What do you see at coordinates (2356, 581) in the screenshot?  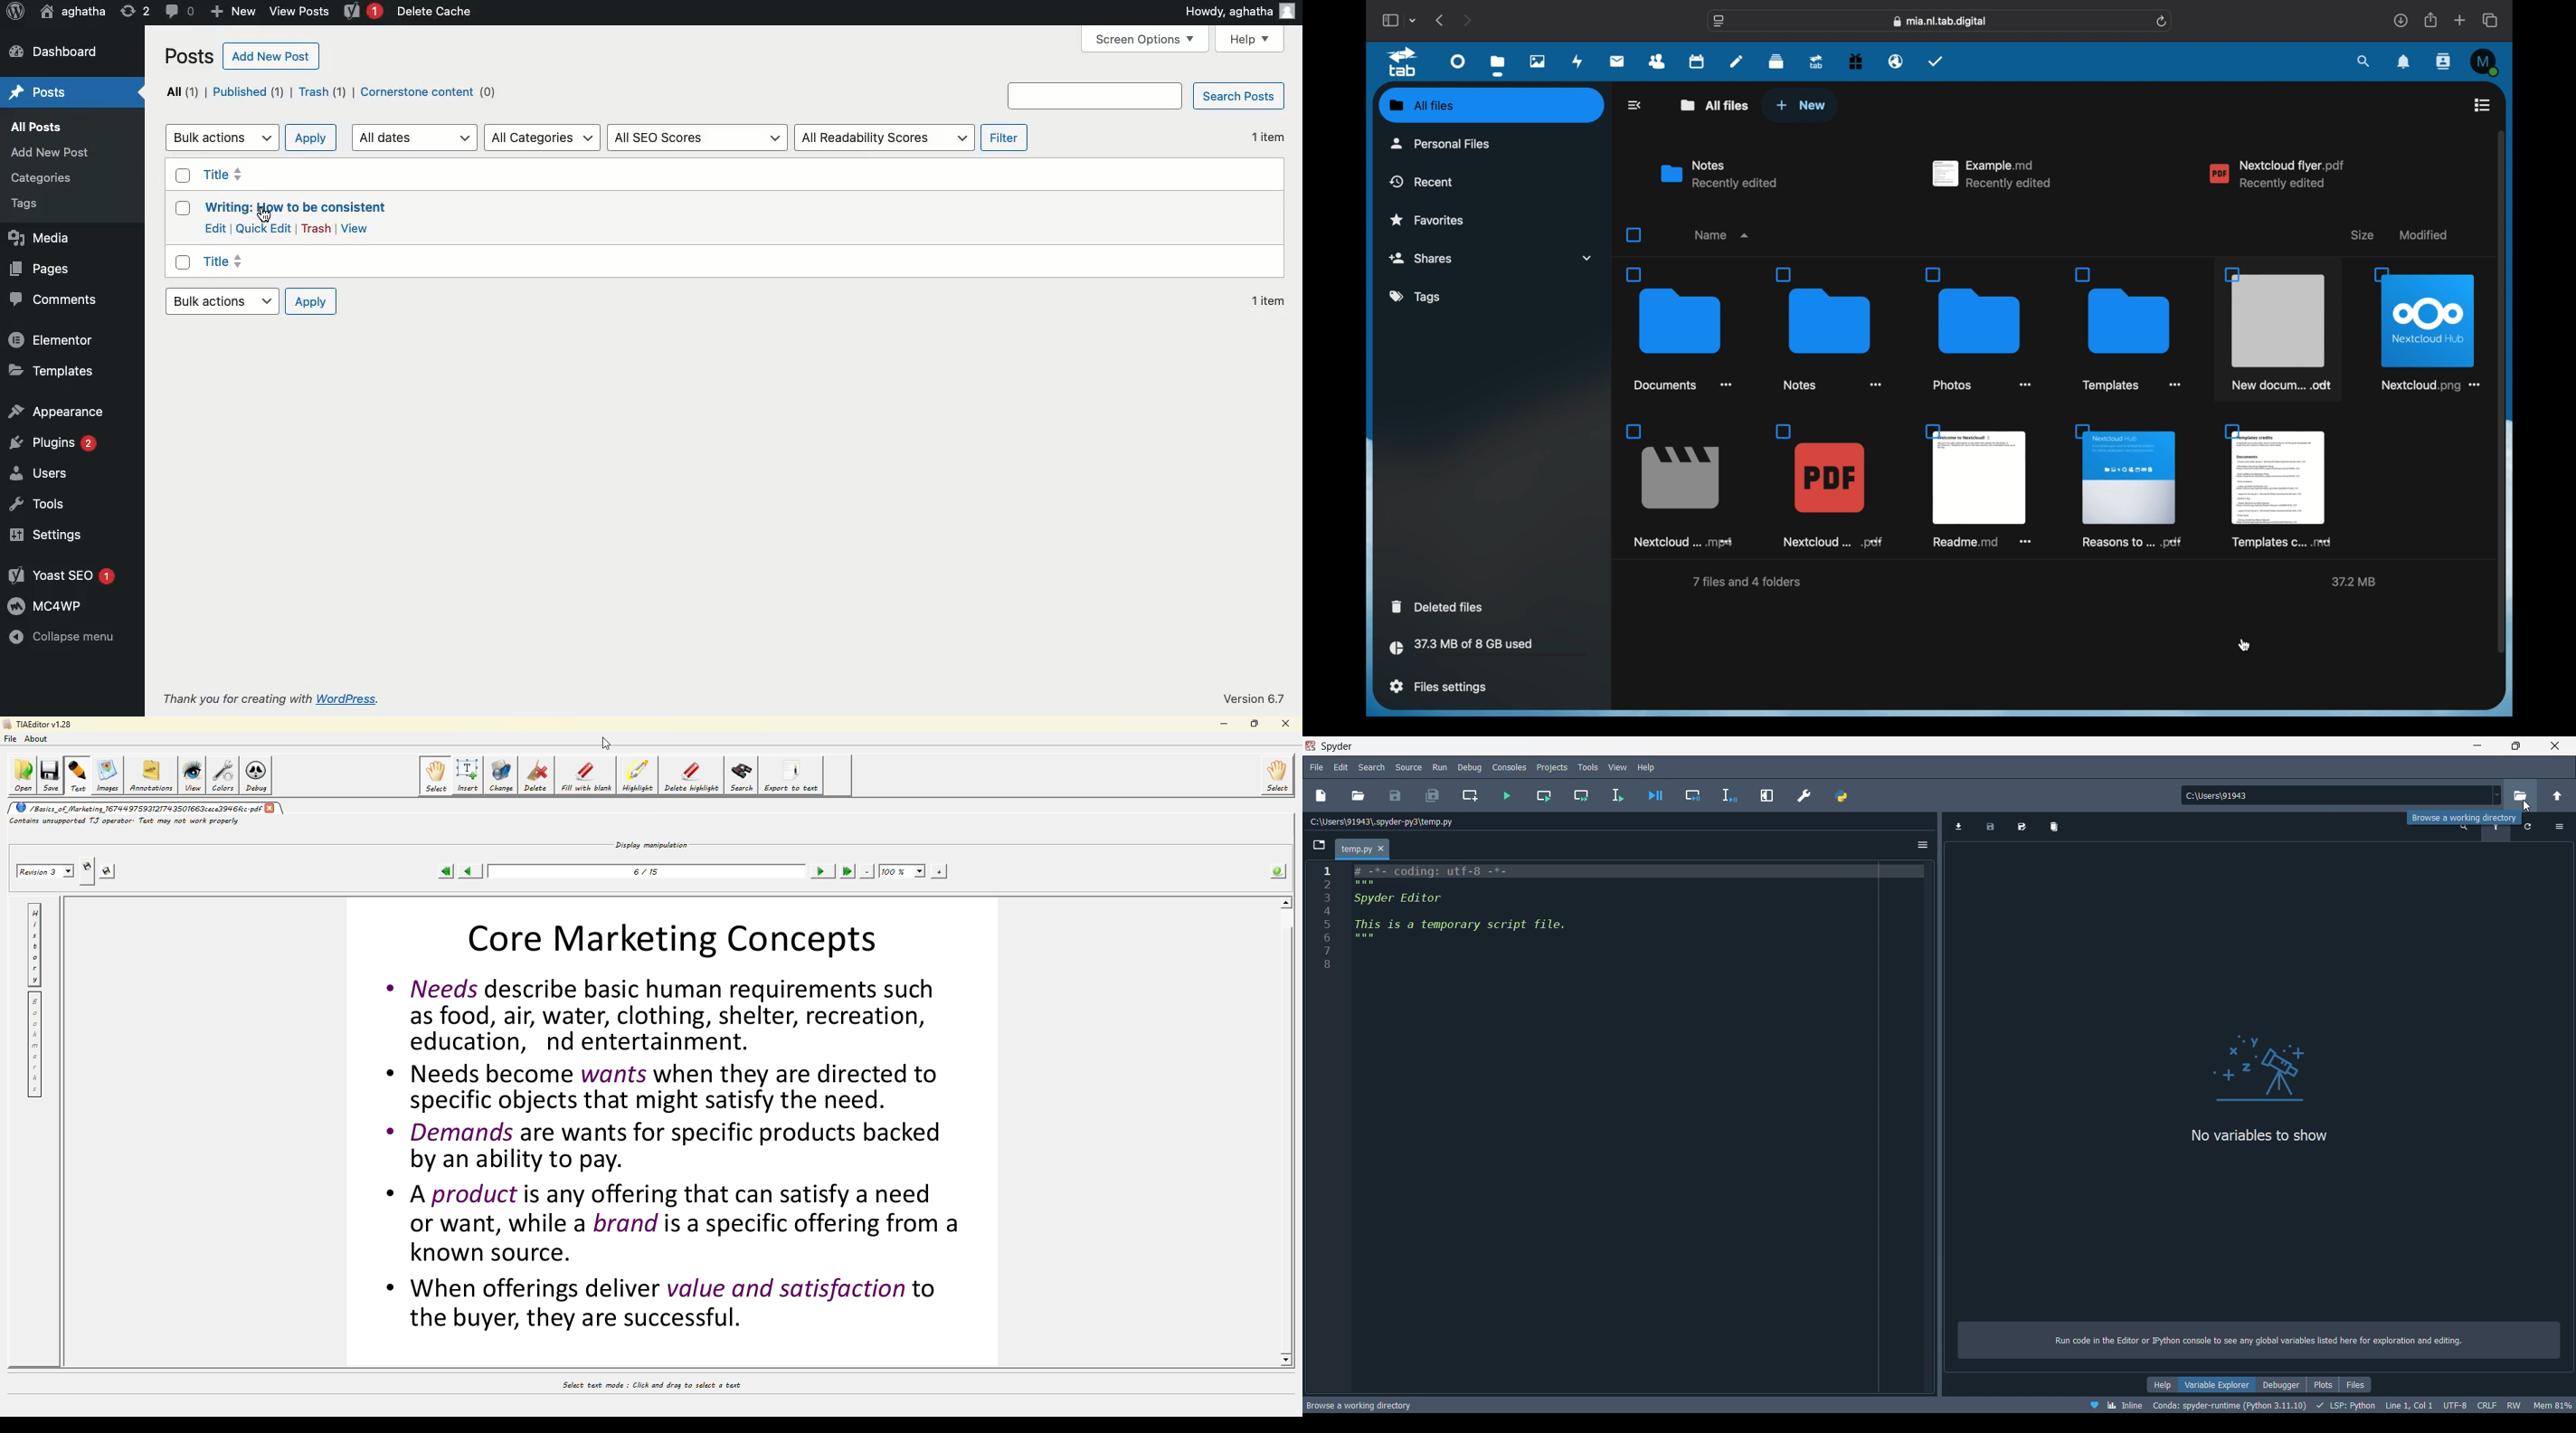 I see `37.2 MB` at bounding box center [2356, 581].